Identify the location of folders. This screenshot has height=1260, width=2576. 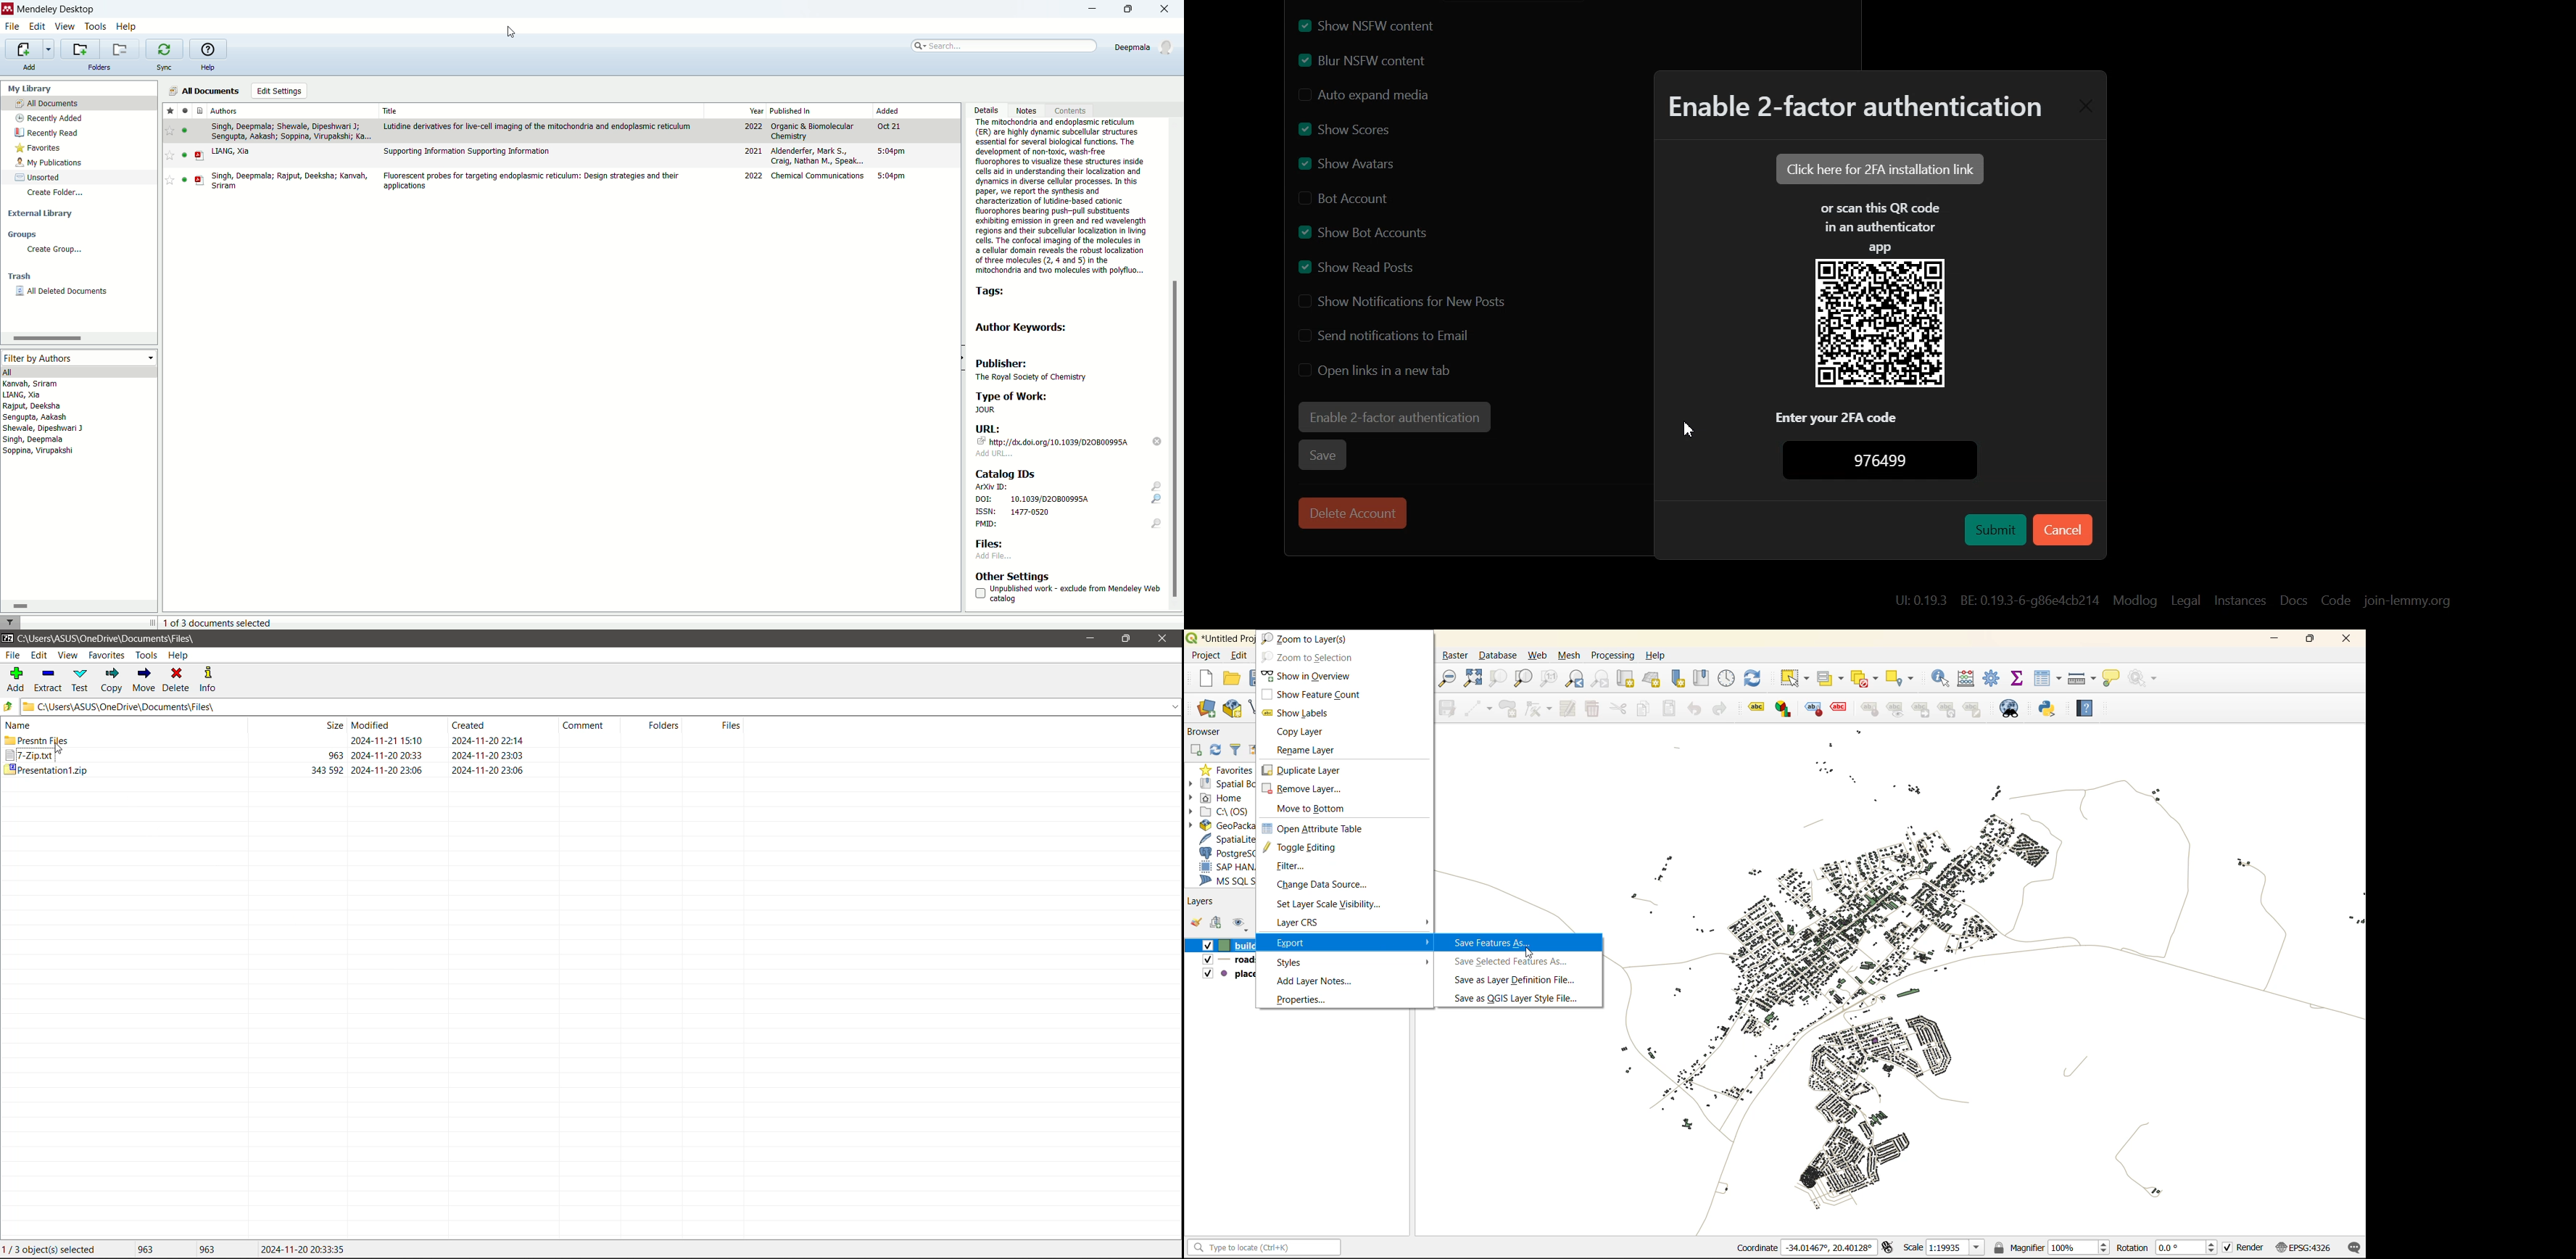
(101, 67).